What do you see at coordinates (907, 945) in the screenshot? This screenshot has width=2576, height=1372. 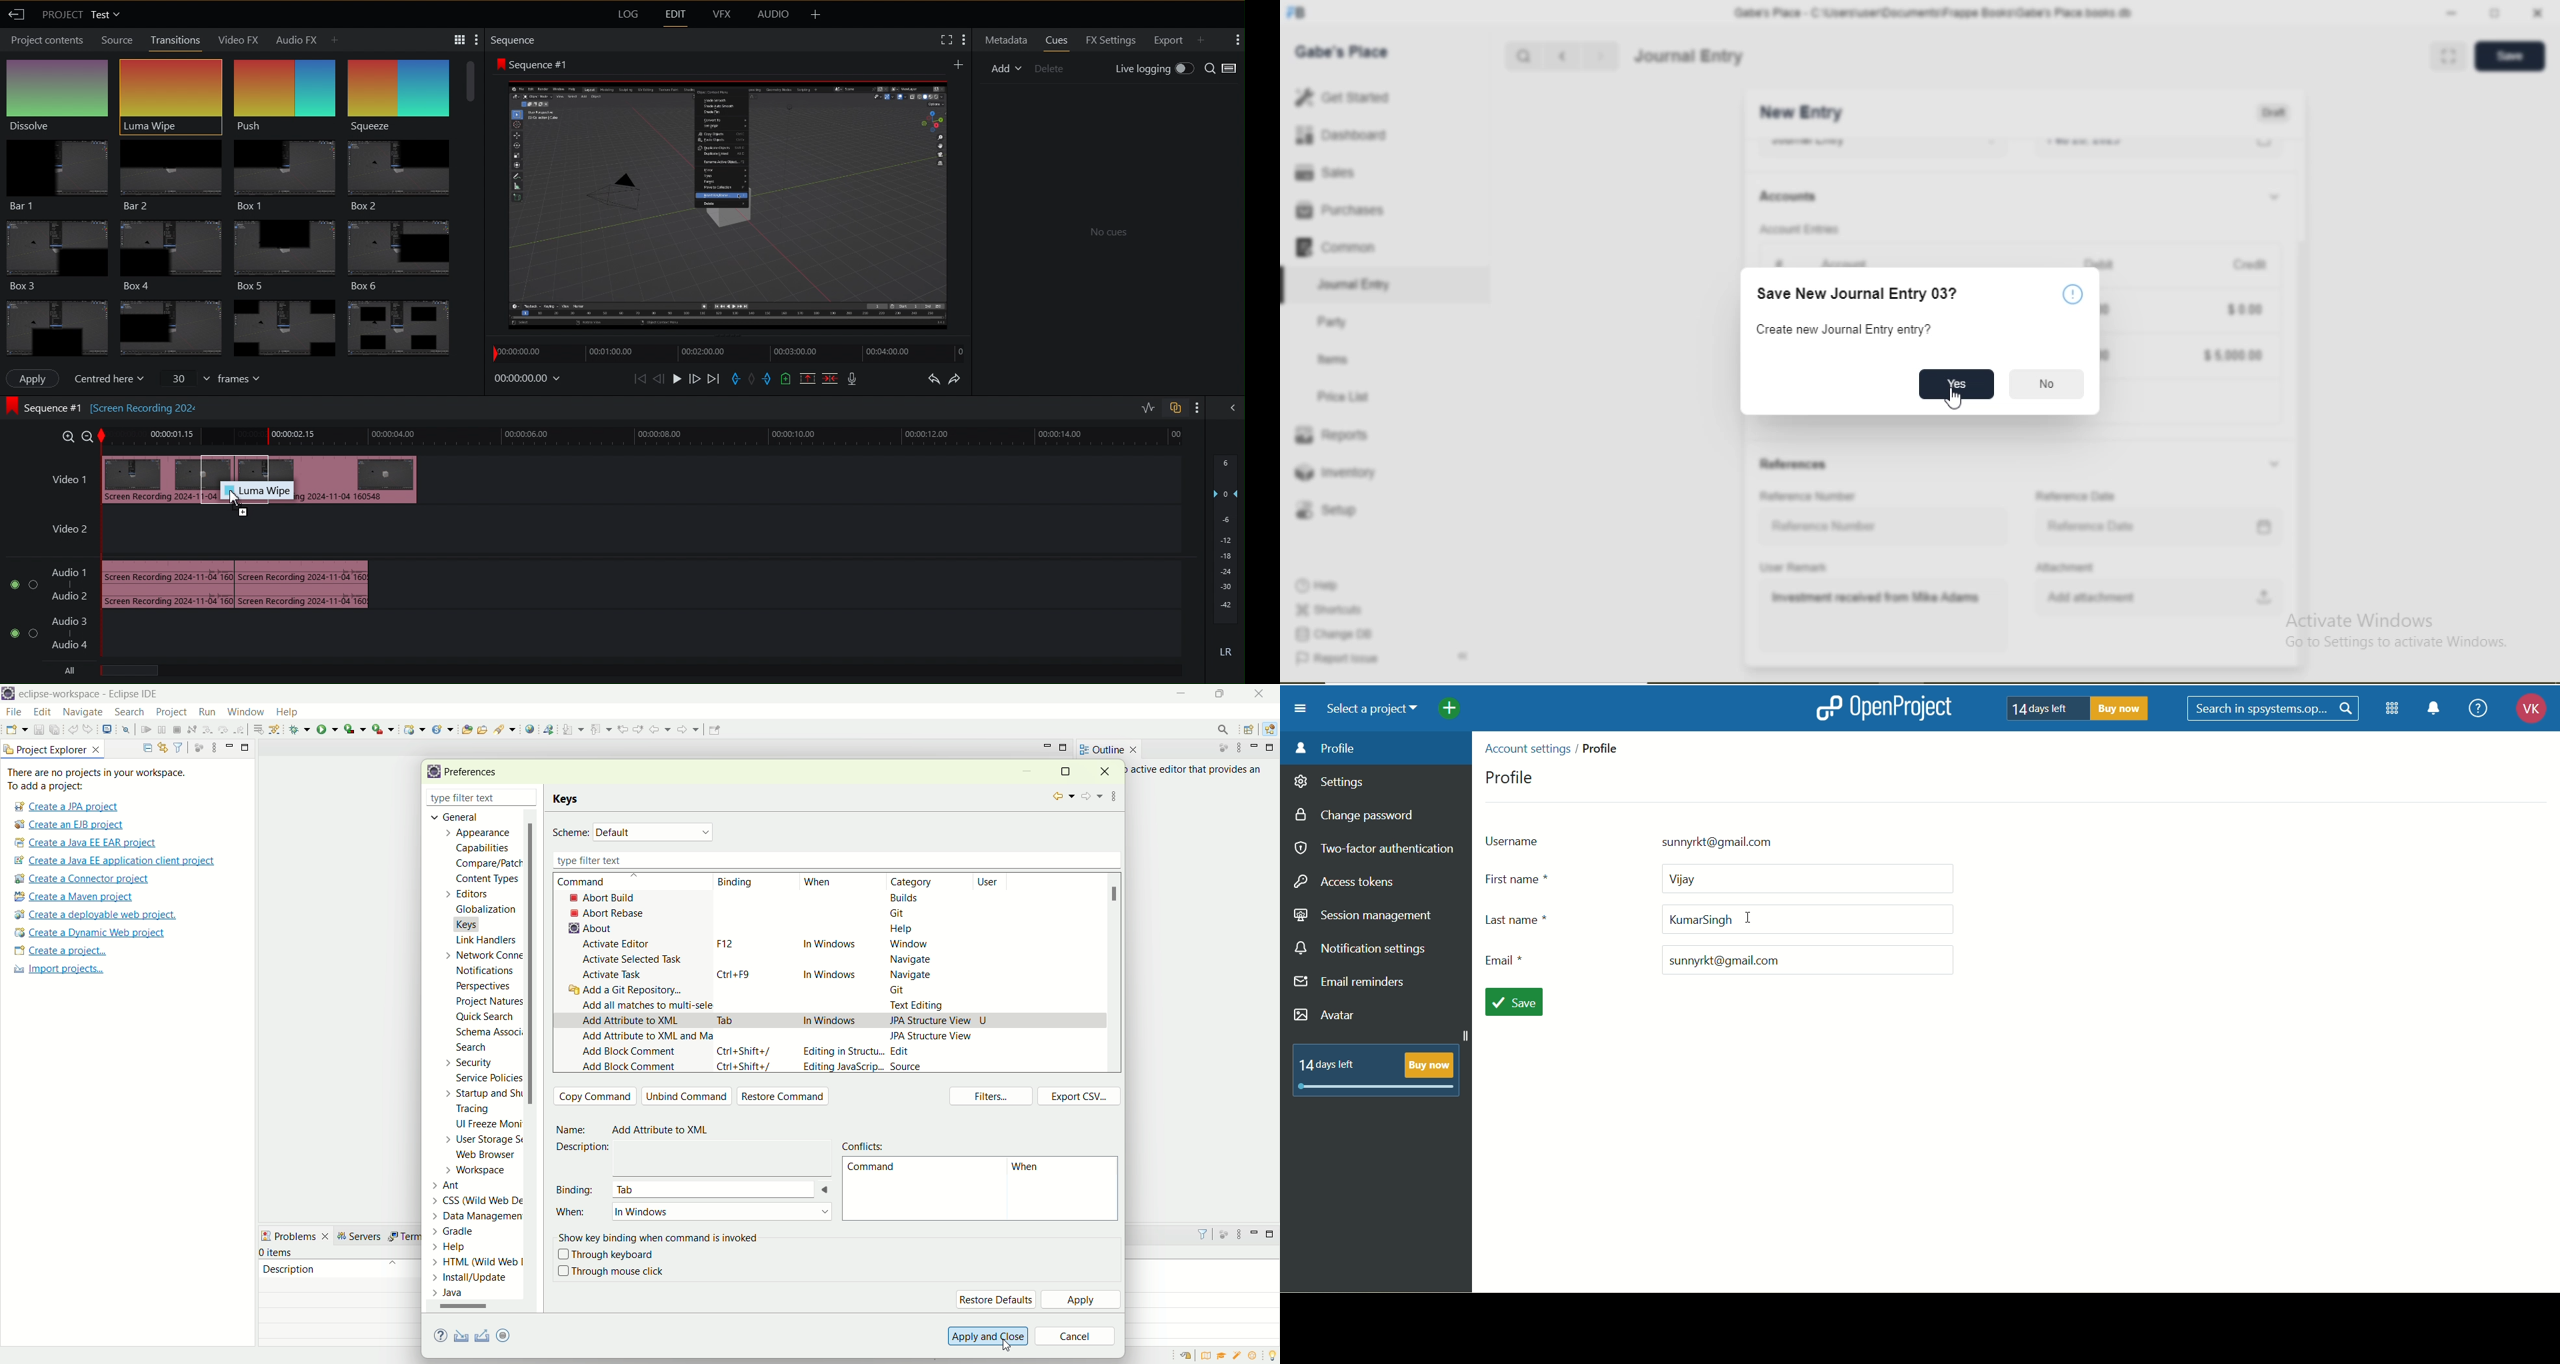 I see `window` at bounding box center [907, 945].